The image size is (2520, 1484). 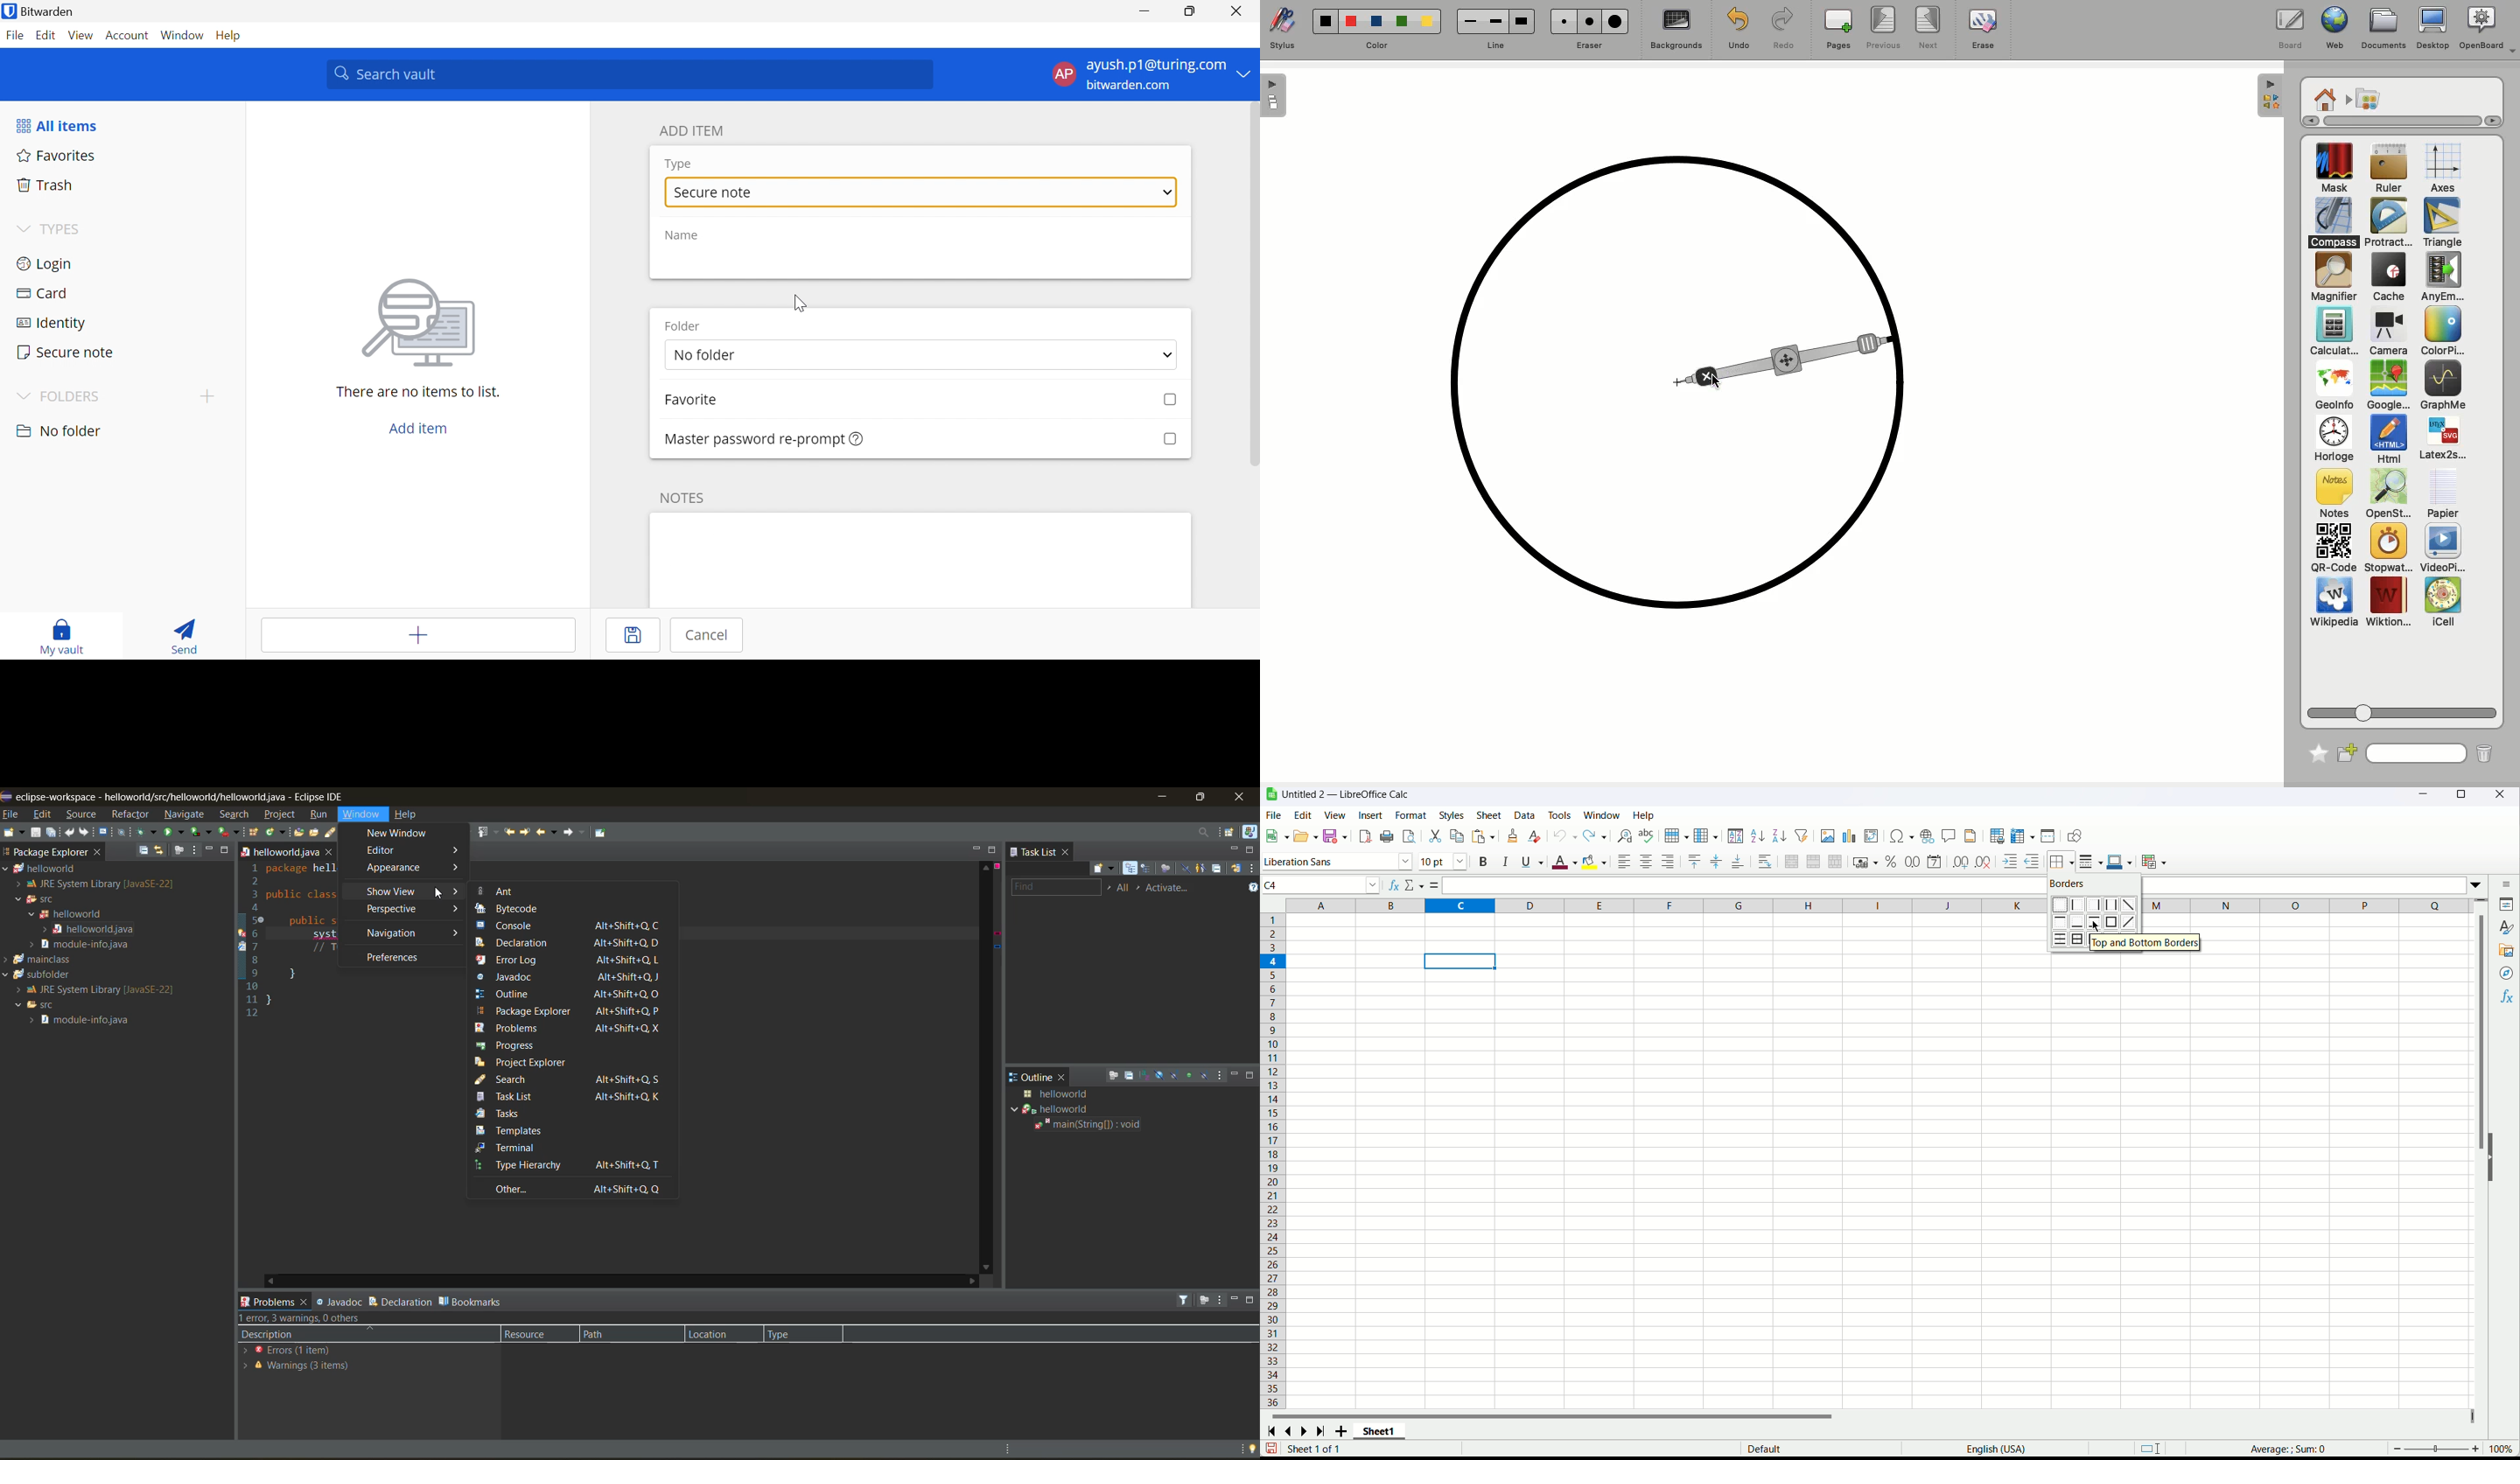 What do you see at coordinates (1236, 10) in the screenshot?
I see `Close` at bounding box center [1236, 10].